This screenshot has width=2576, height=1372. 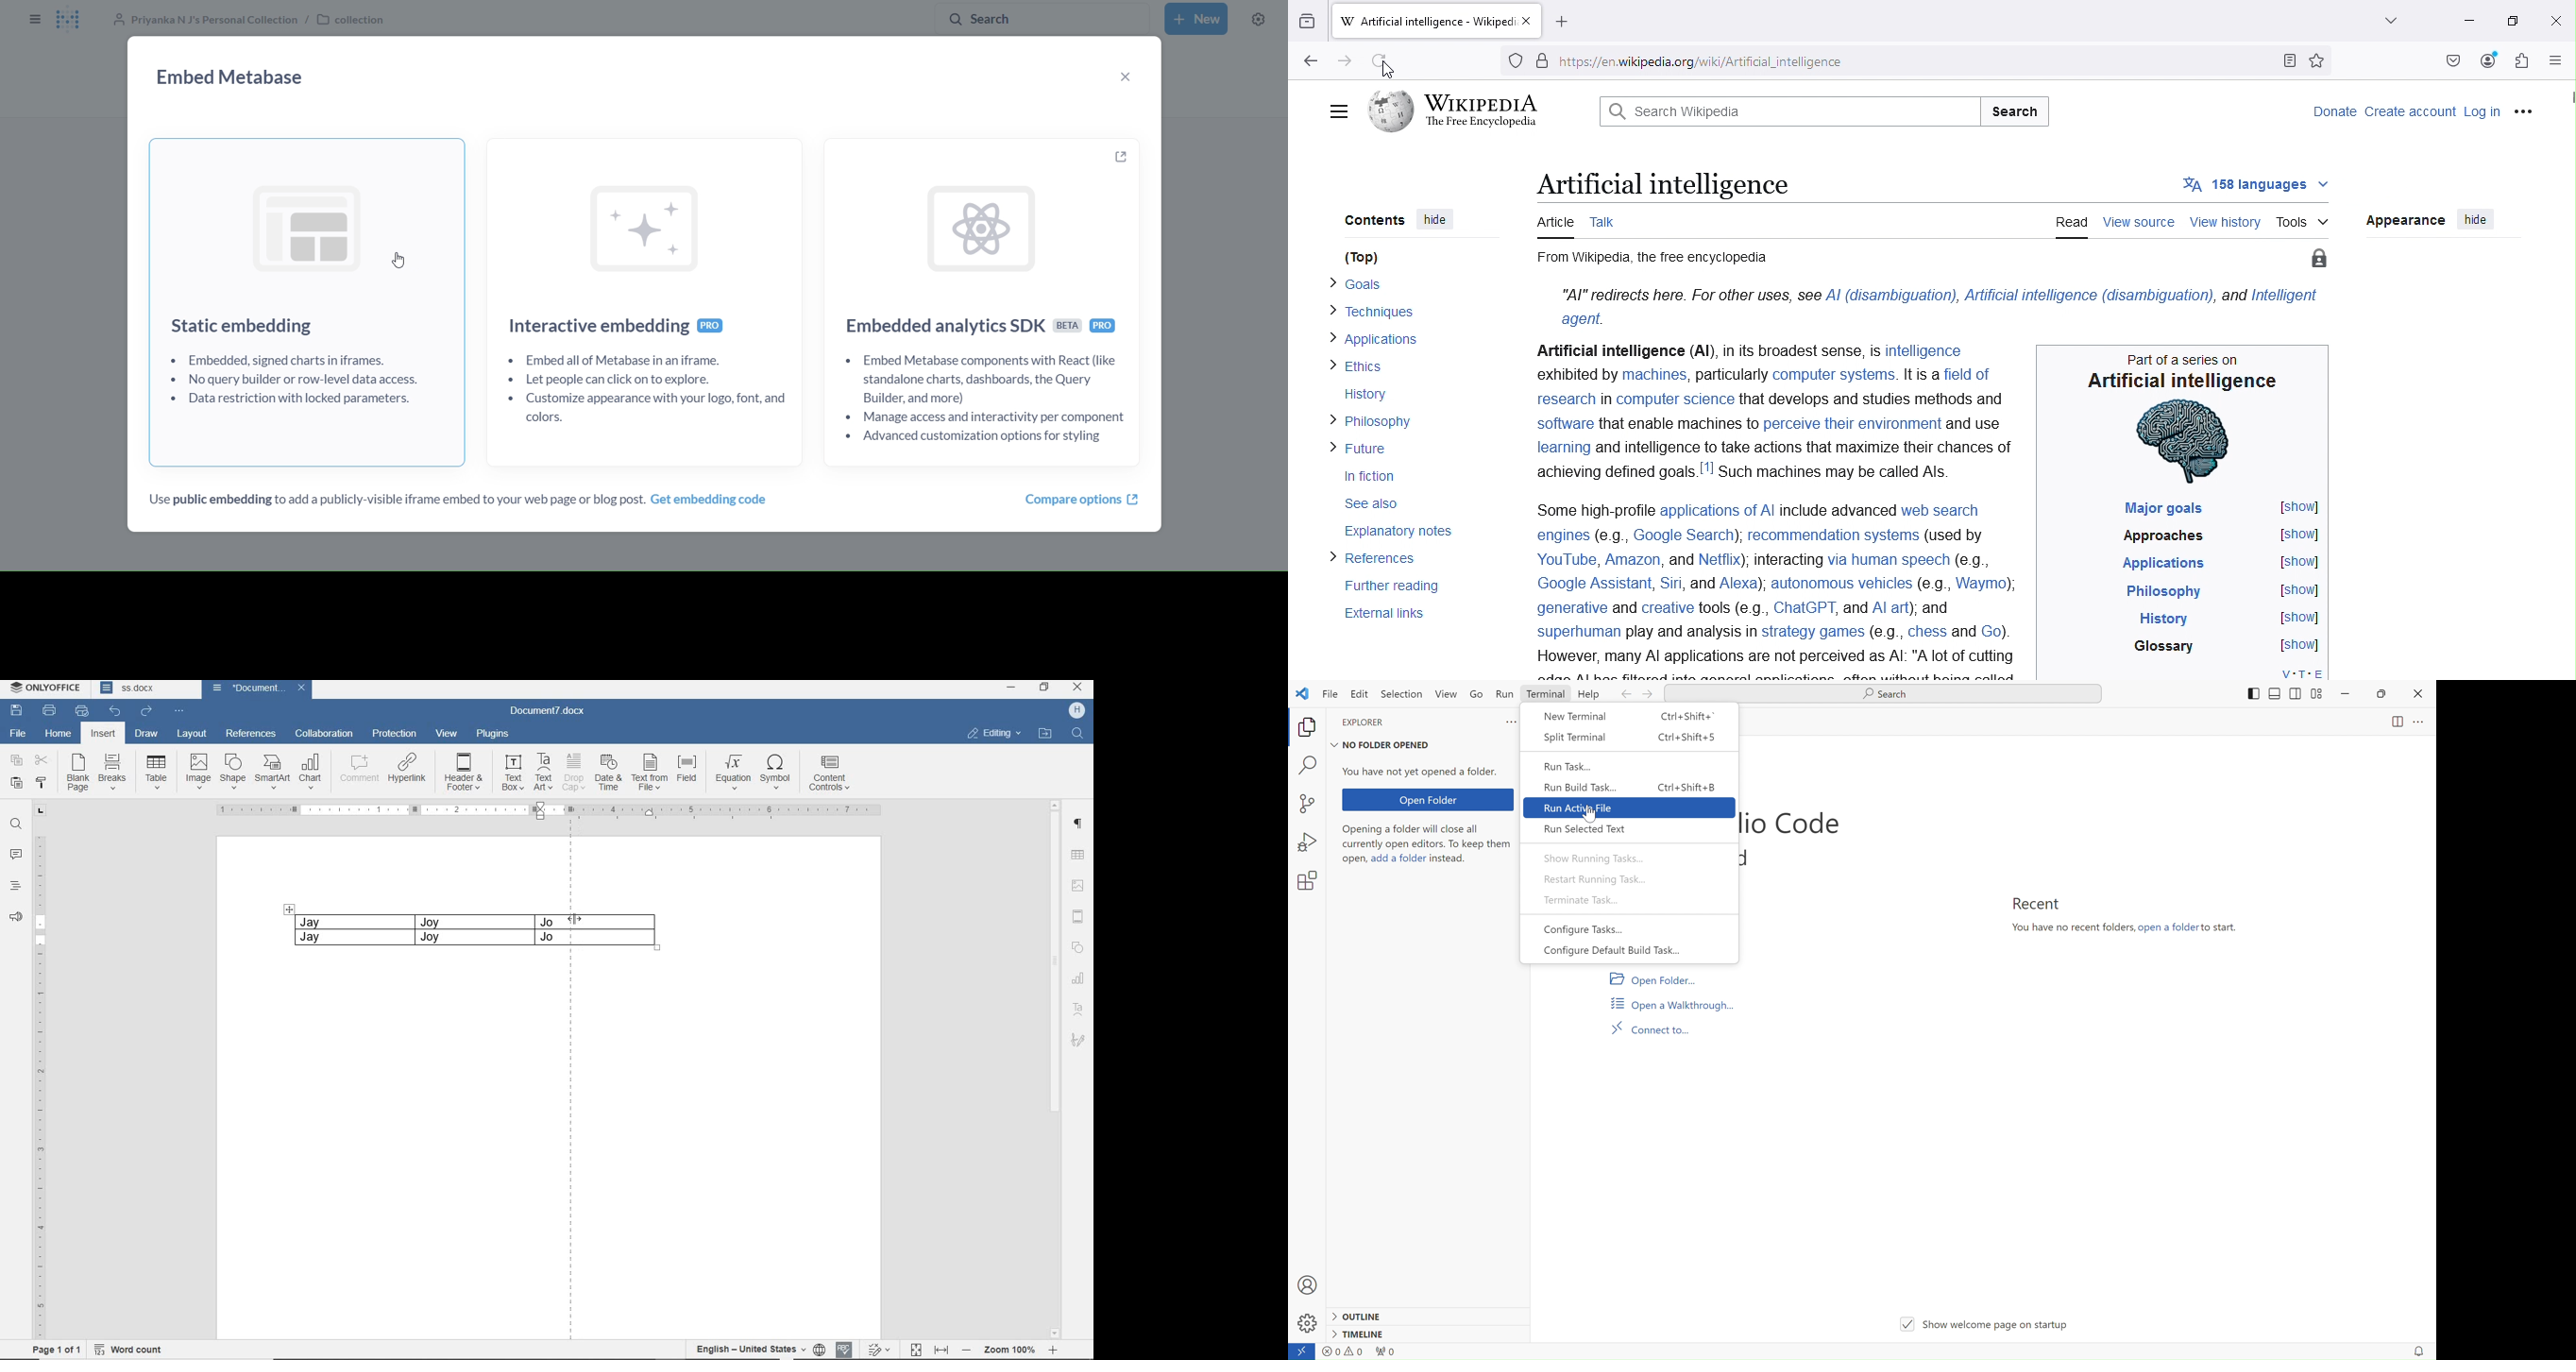 What do you see at coordinates (1984, 585) in the screenshot?
I see `Waymo)` at bounding box center [1984, 585].